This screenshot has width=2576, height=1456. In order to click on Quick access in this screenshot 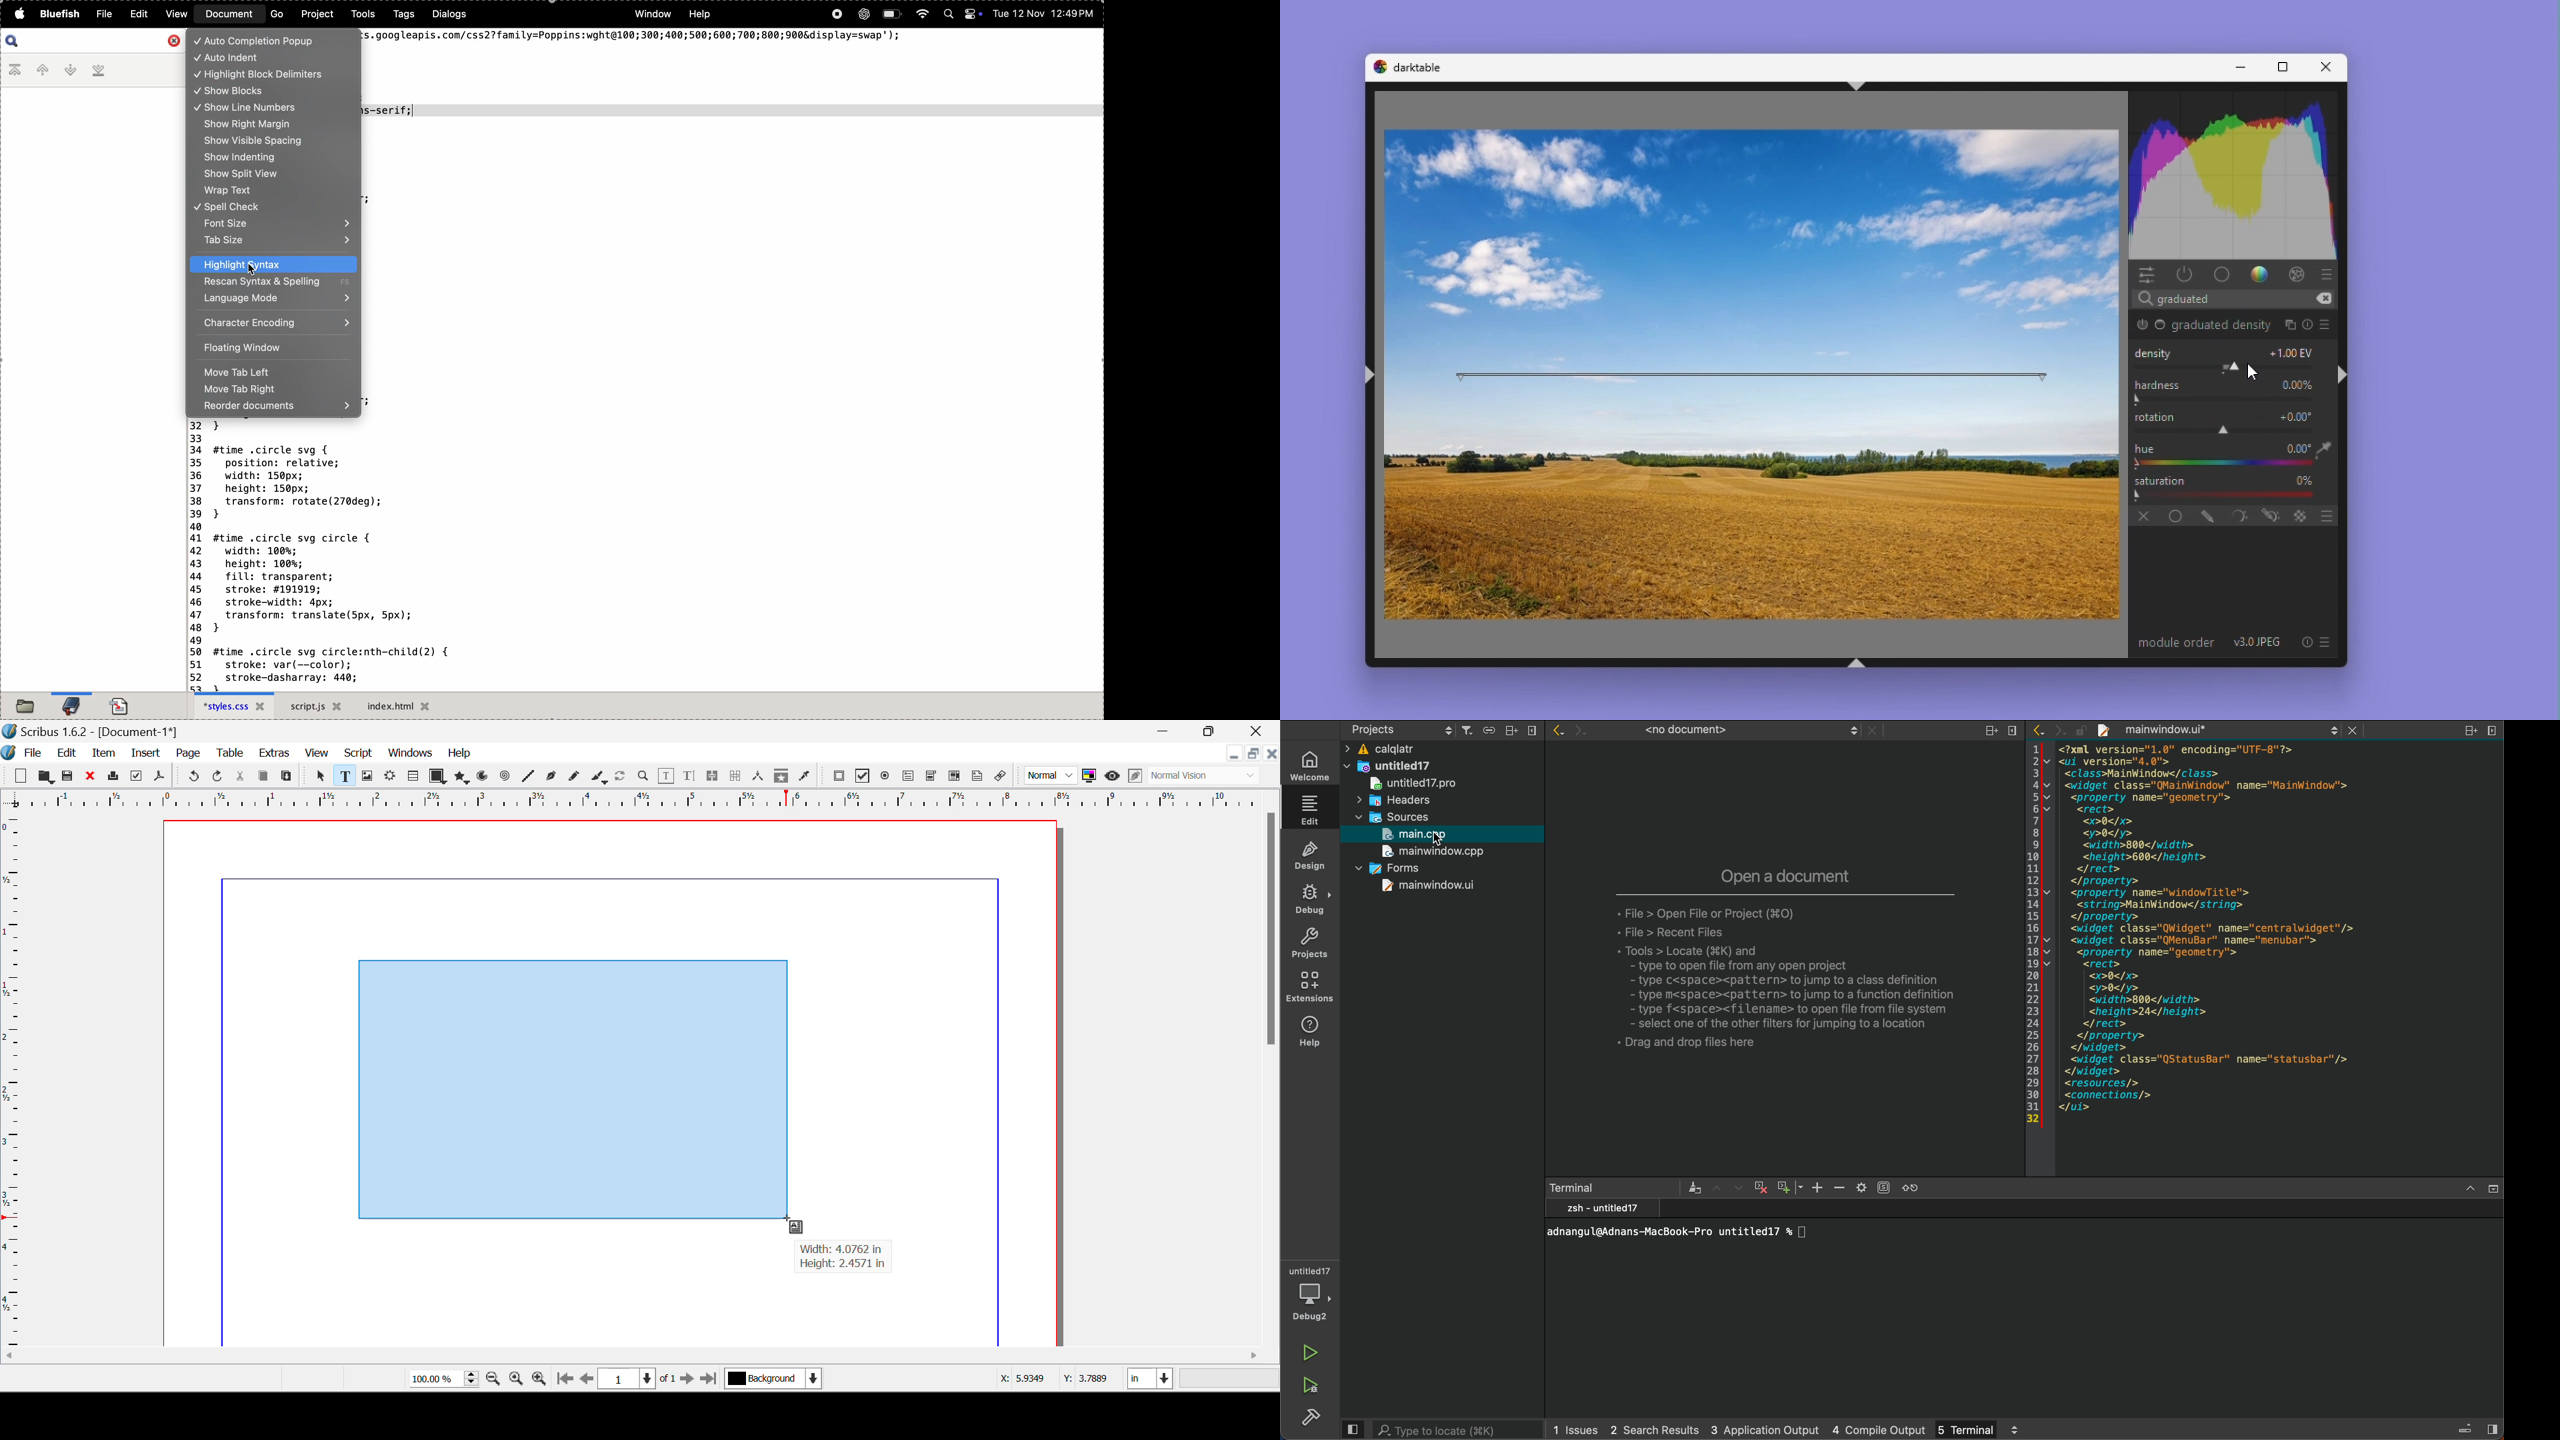, I will do `click(2146, 274)`.